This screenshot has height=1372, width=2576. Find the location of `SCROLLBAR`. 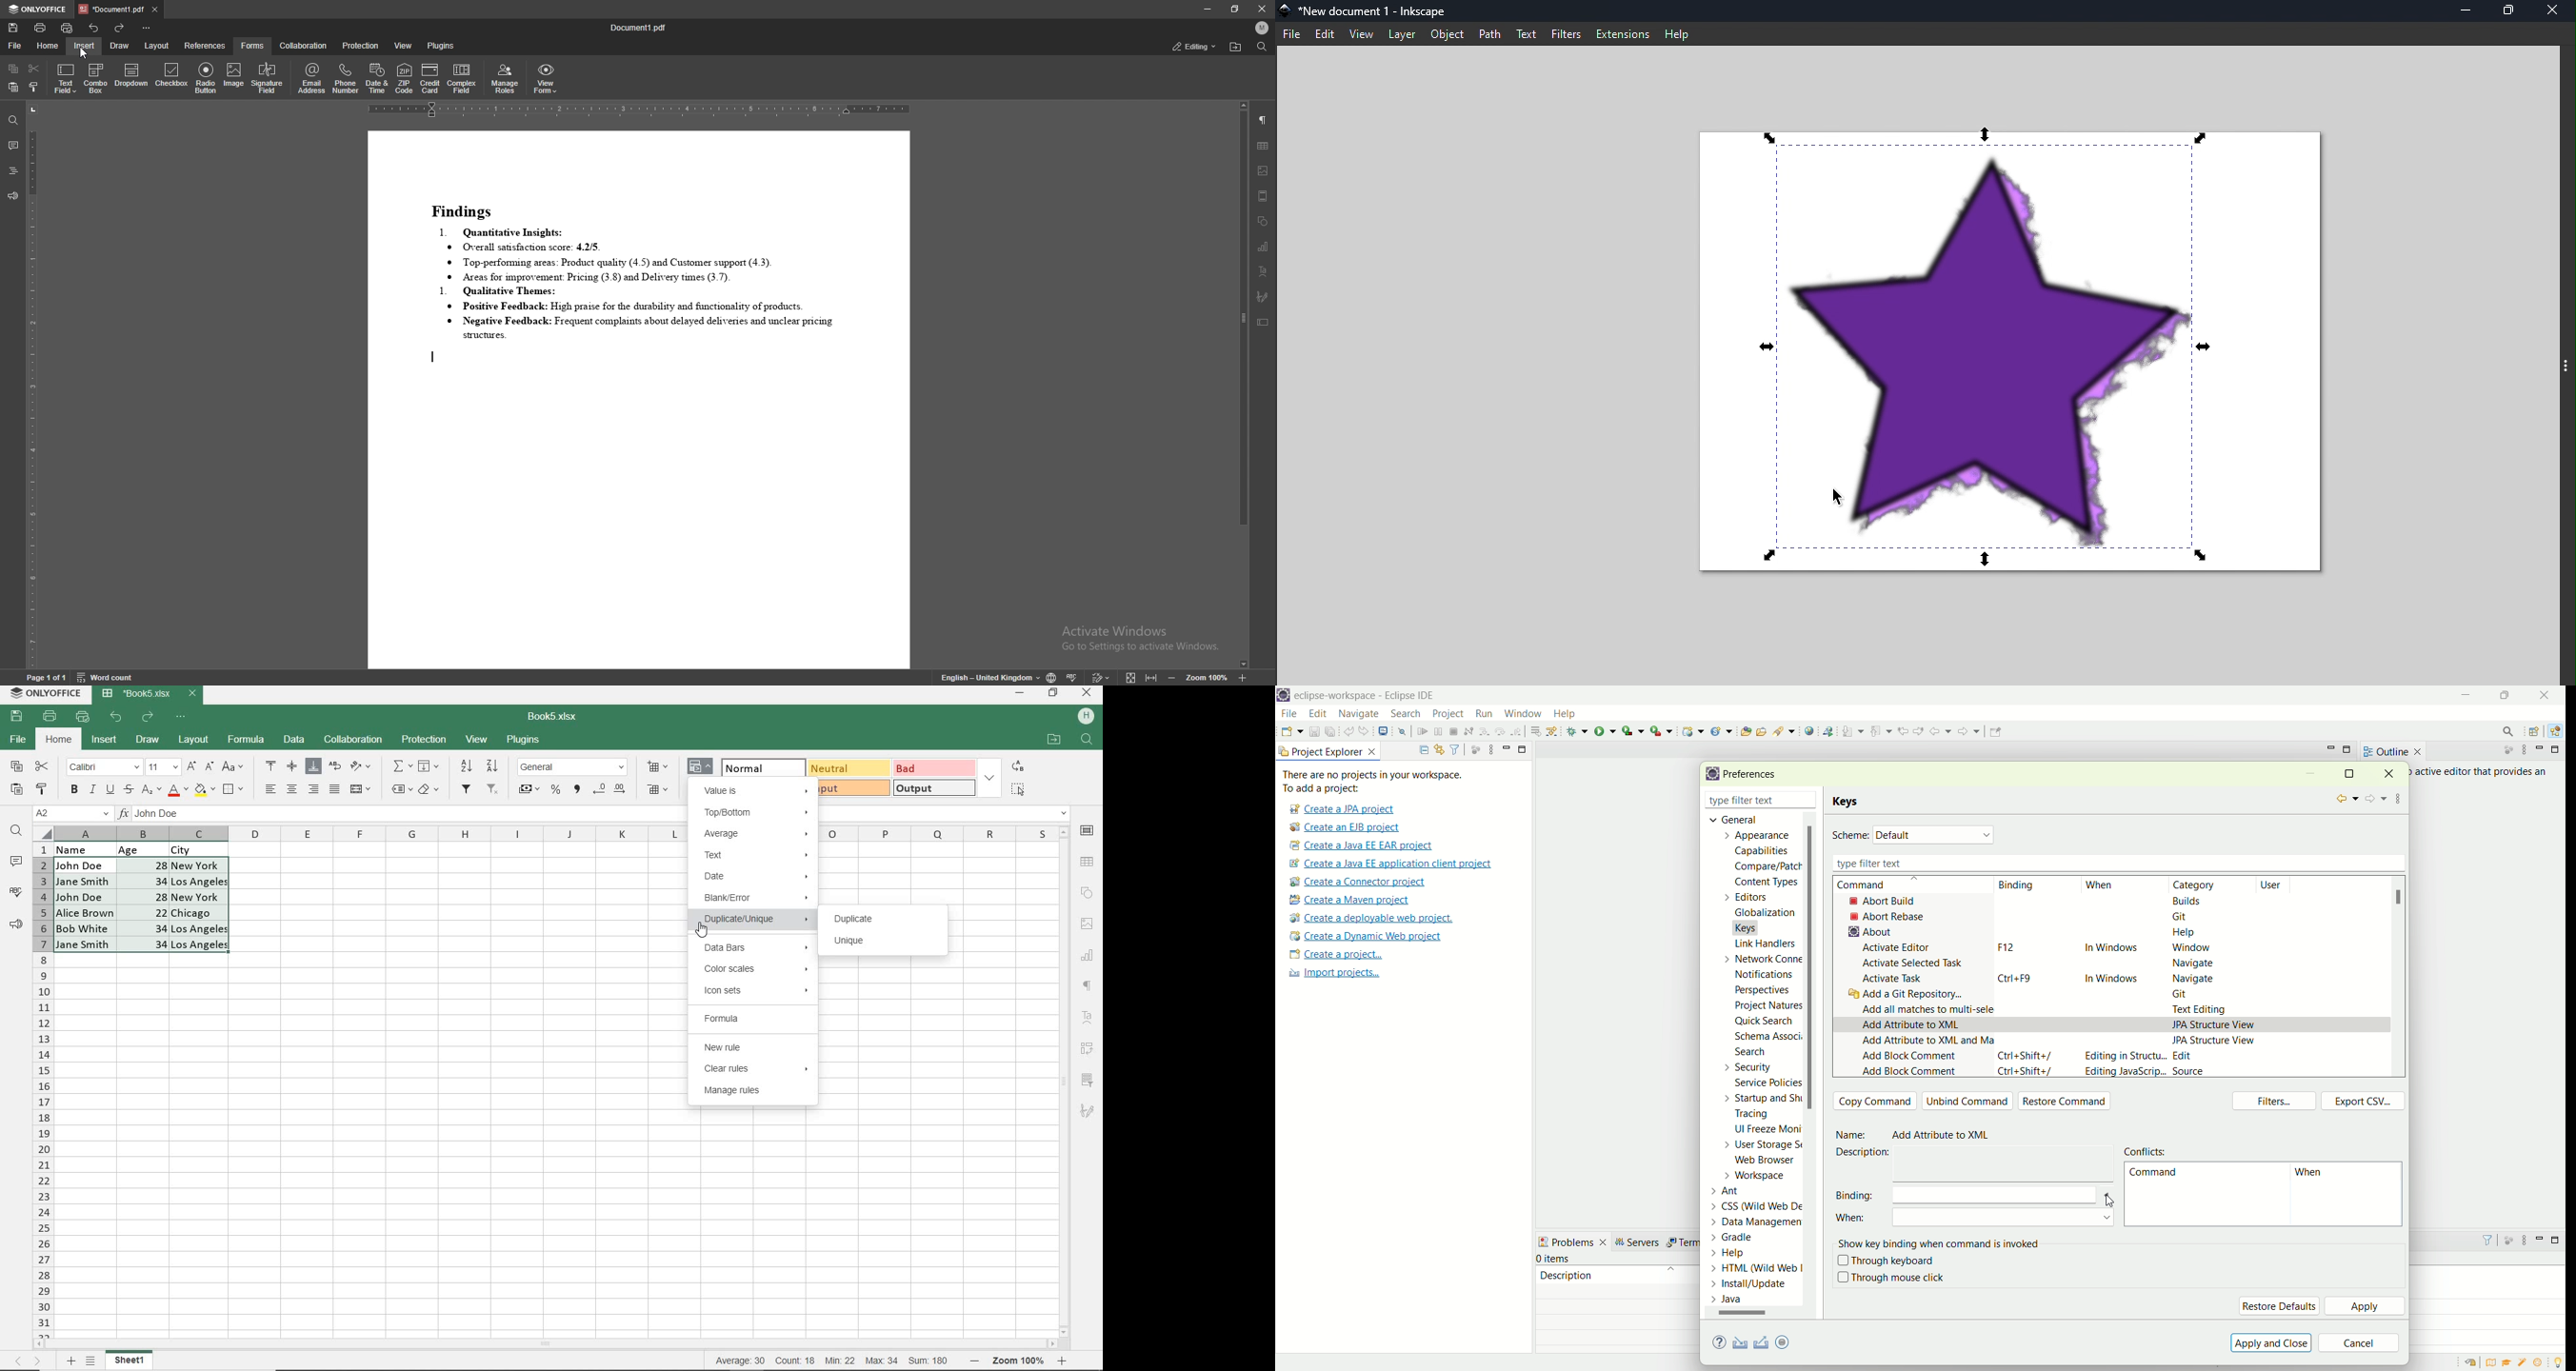

SCROLLBAR is located at coordinates (550, 1345).